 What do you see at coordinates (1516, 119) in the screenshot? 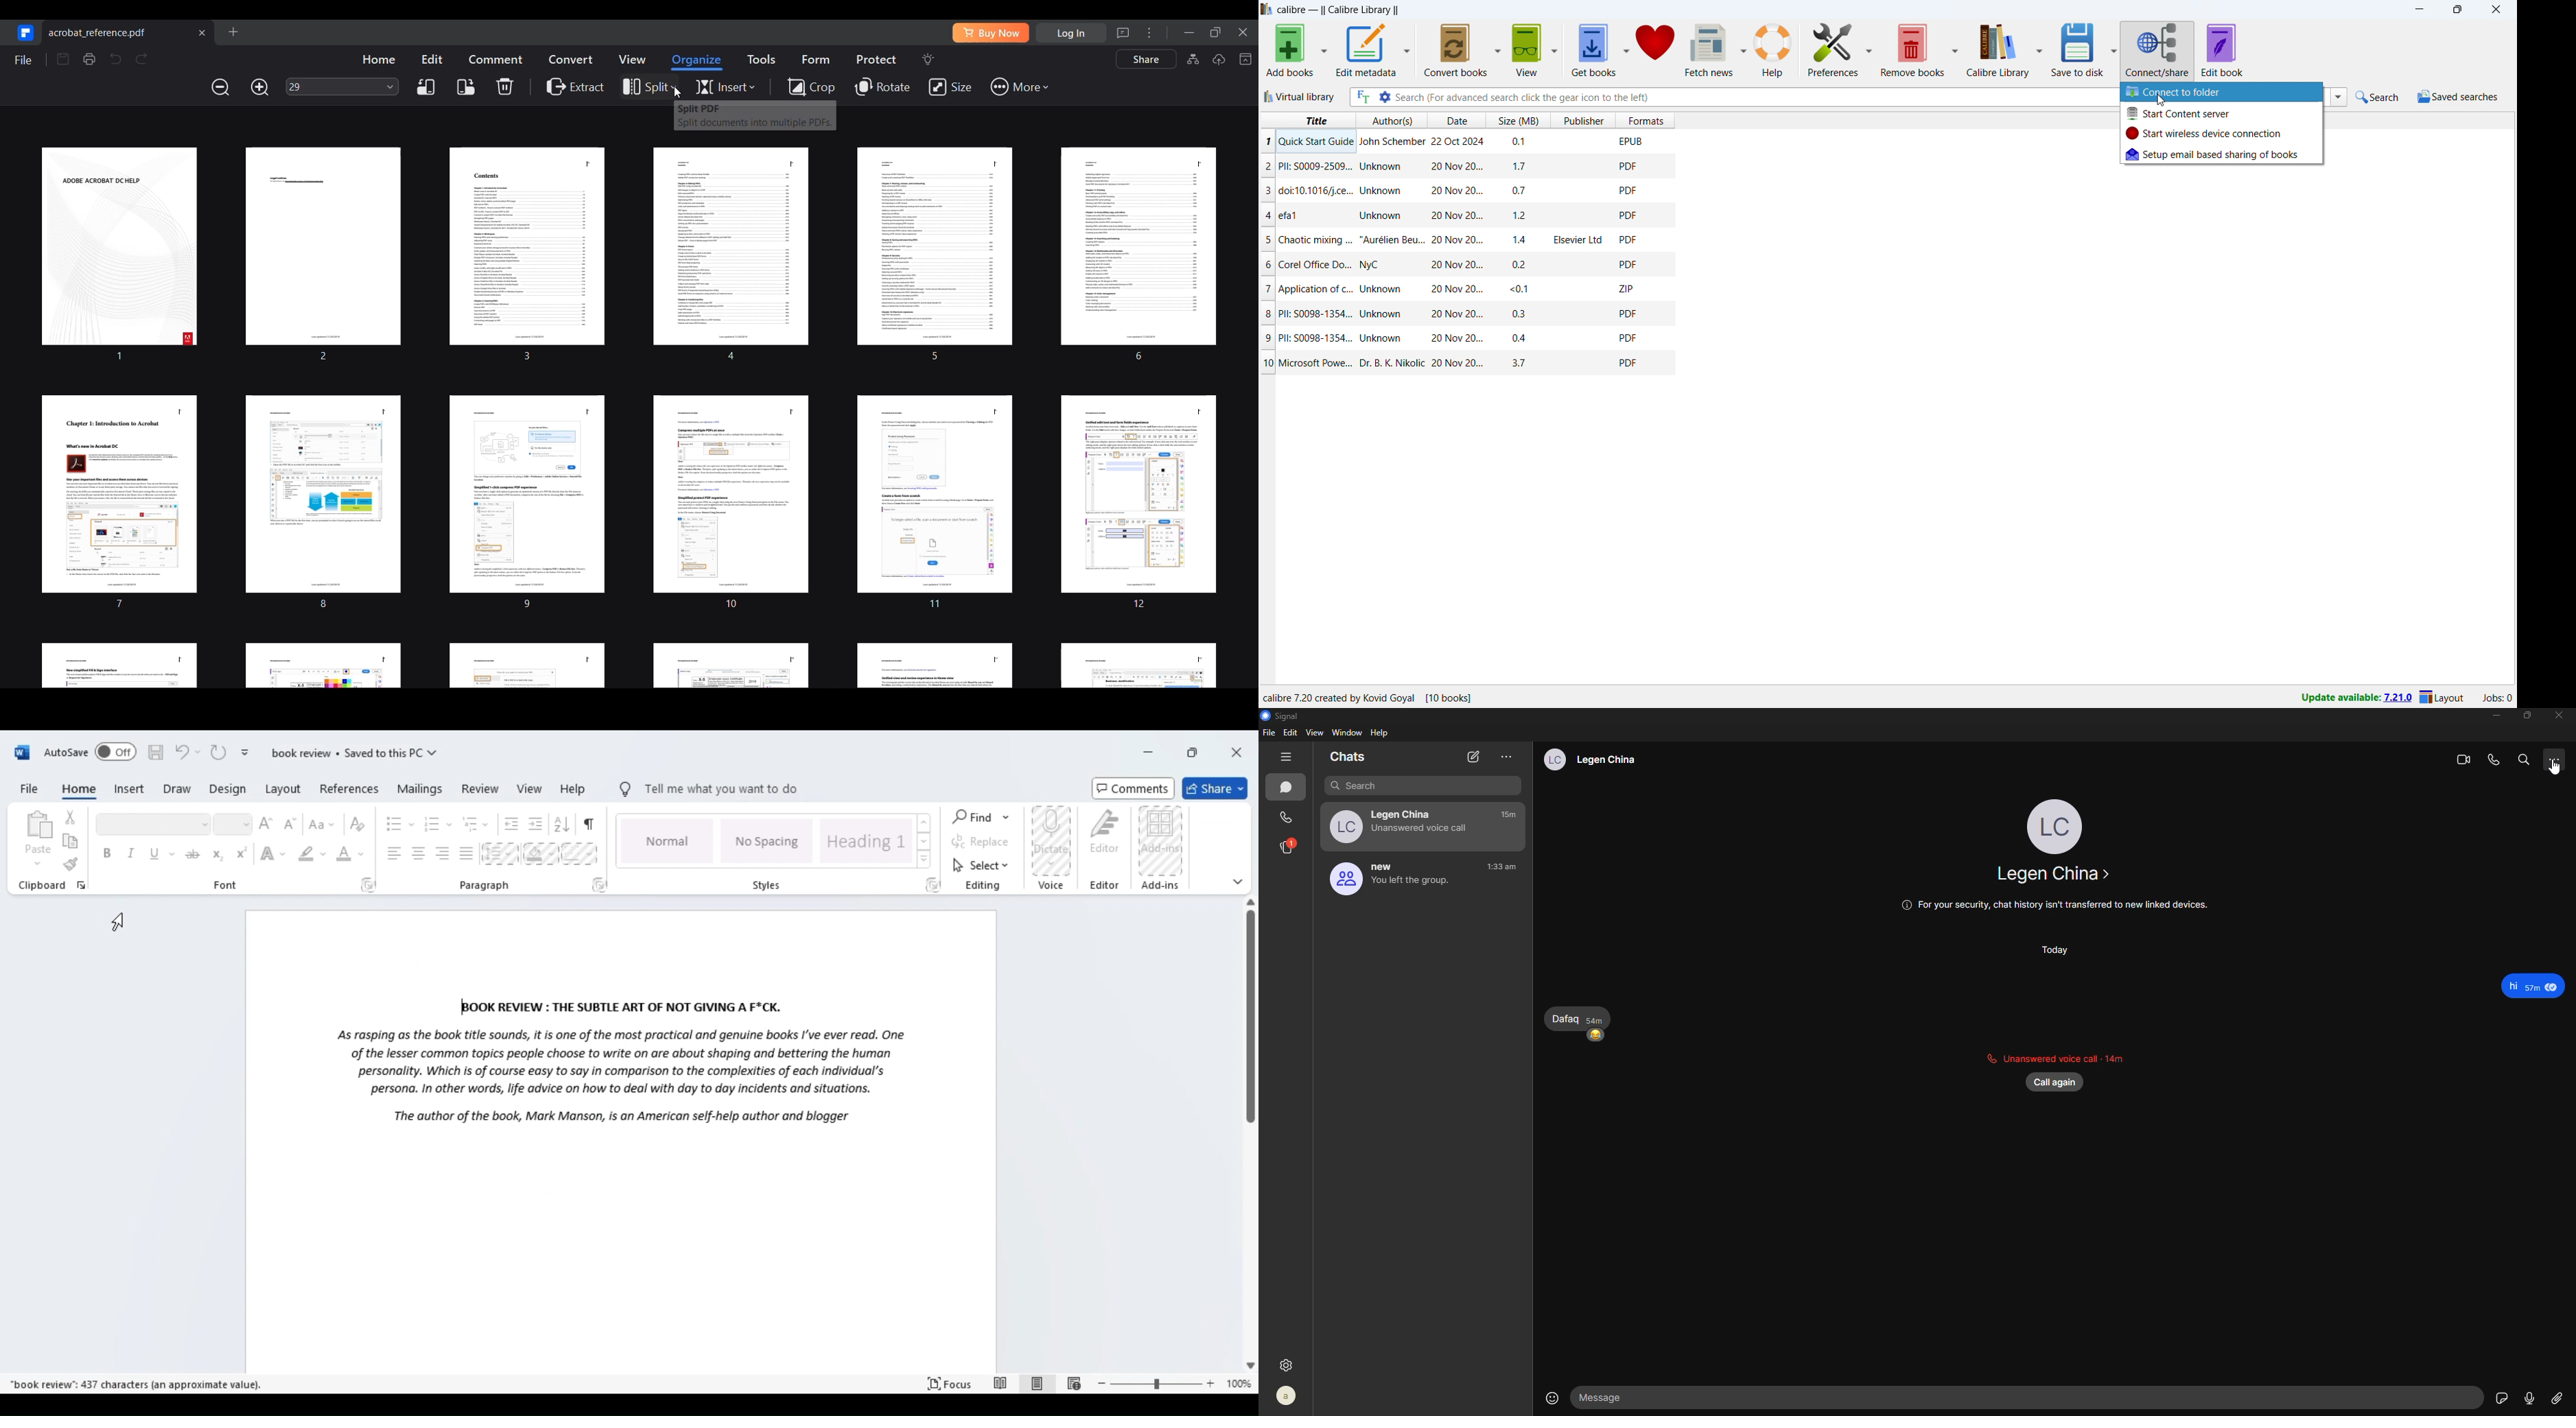
I see `sort by size` at bounding box center [1516, 119].